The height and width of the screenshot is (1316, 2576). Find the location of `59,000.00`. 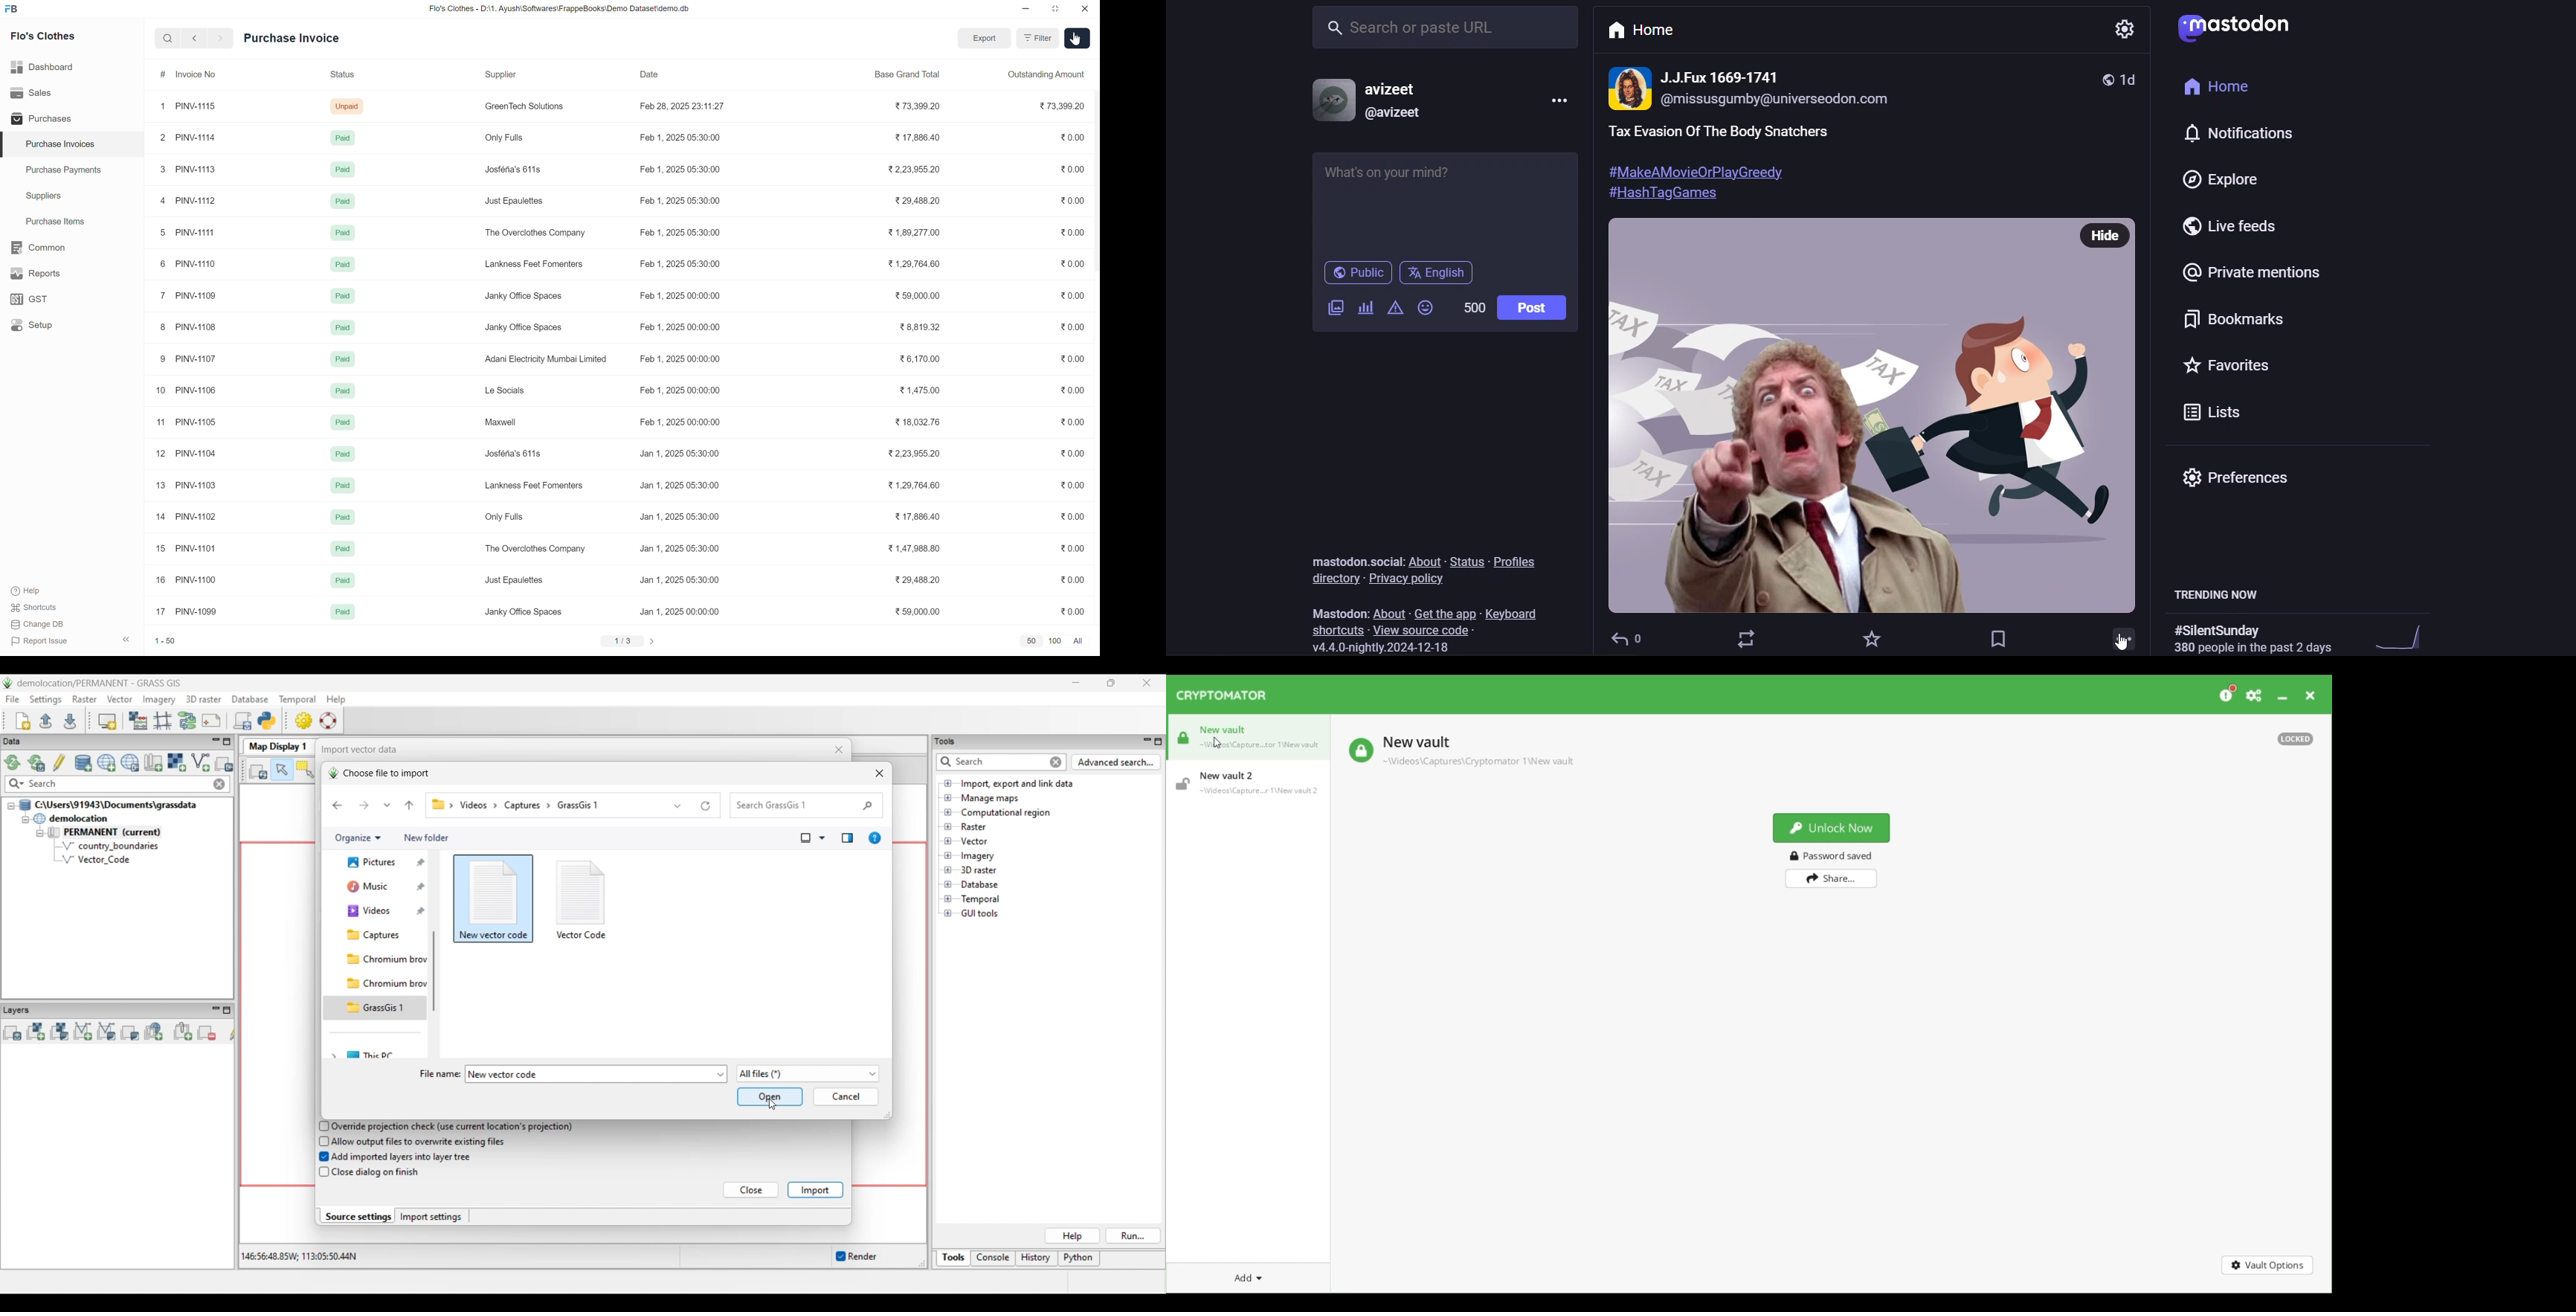

59,000.00 is located at coordinates (919, 294).